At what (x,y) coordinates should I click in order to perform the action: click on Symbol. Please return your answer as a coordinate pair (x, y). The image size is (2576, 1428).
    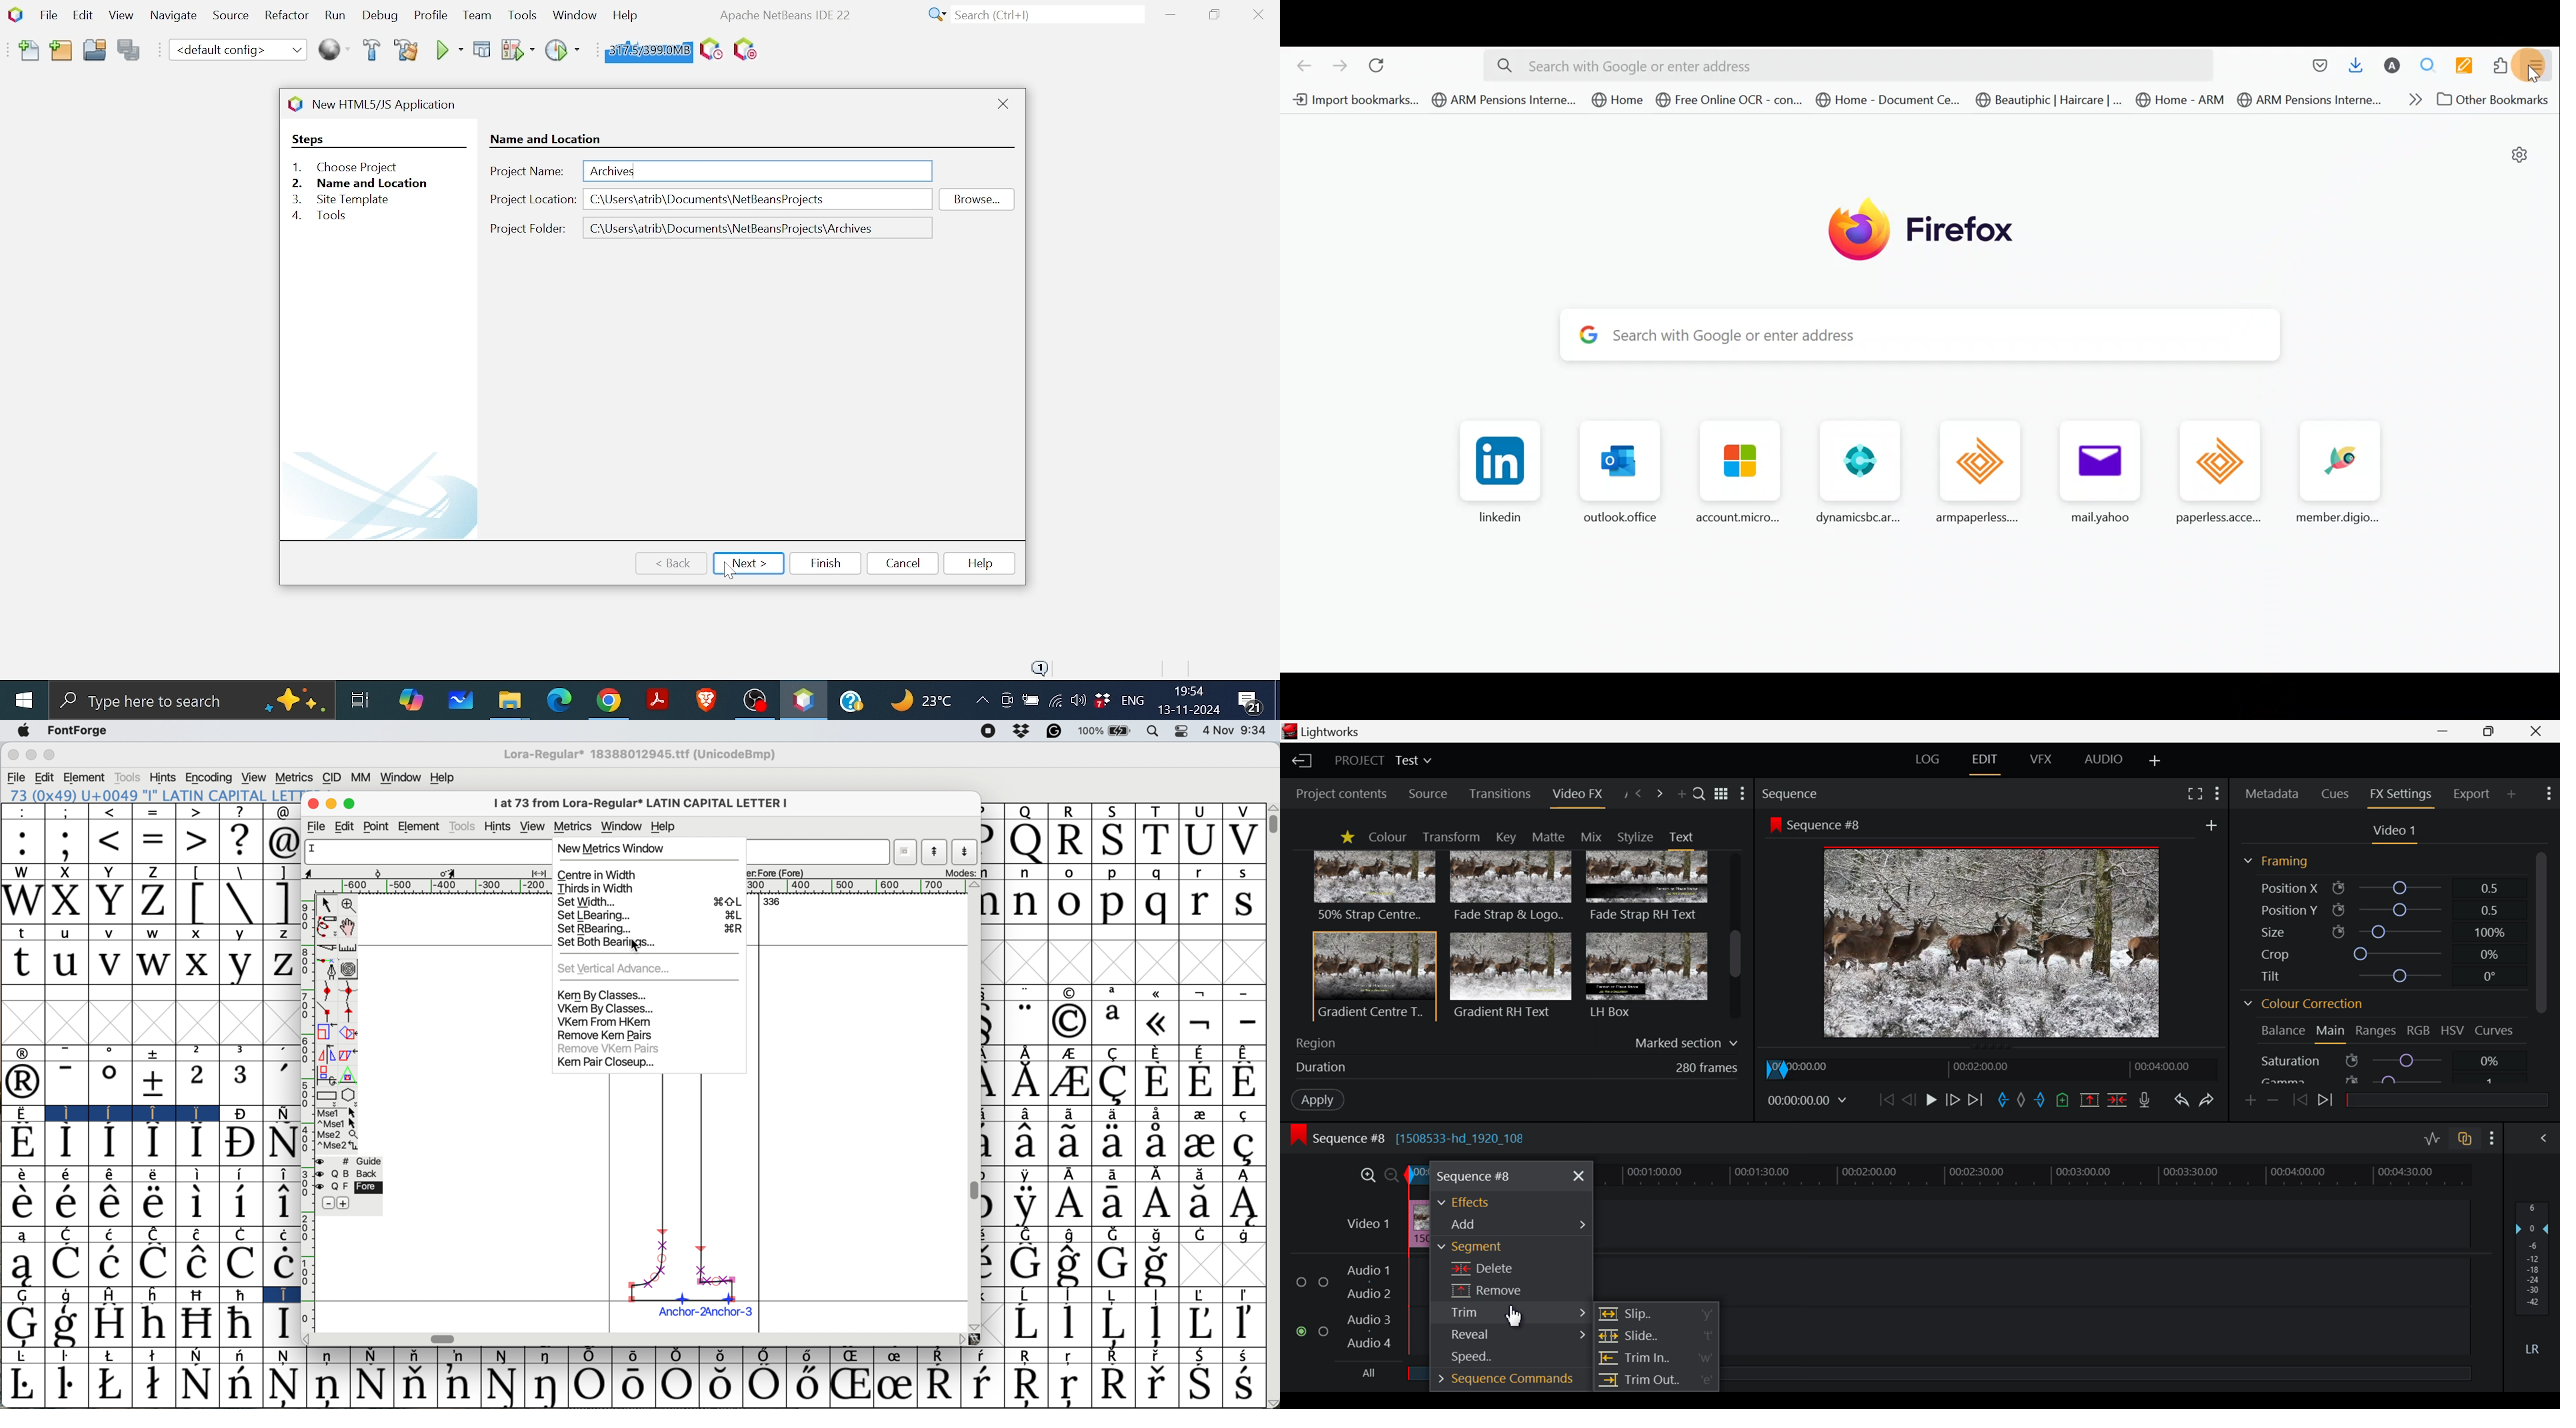
    Looking at the image, I should click on (1155, 1082).